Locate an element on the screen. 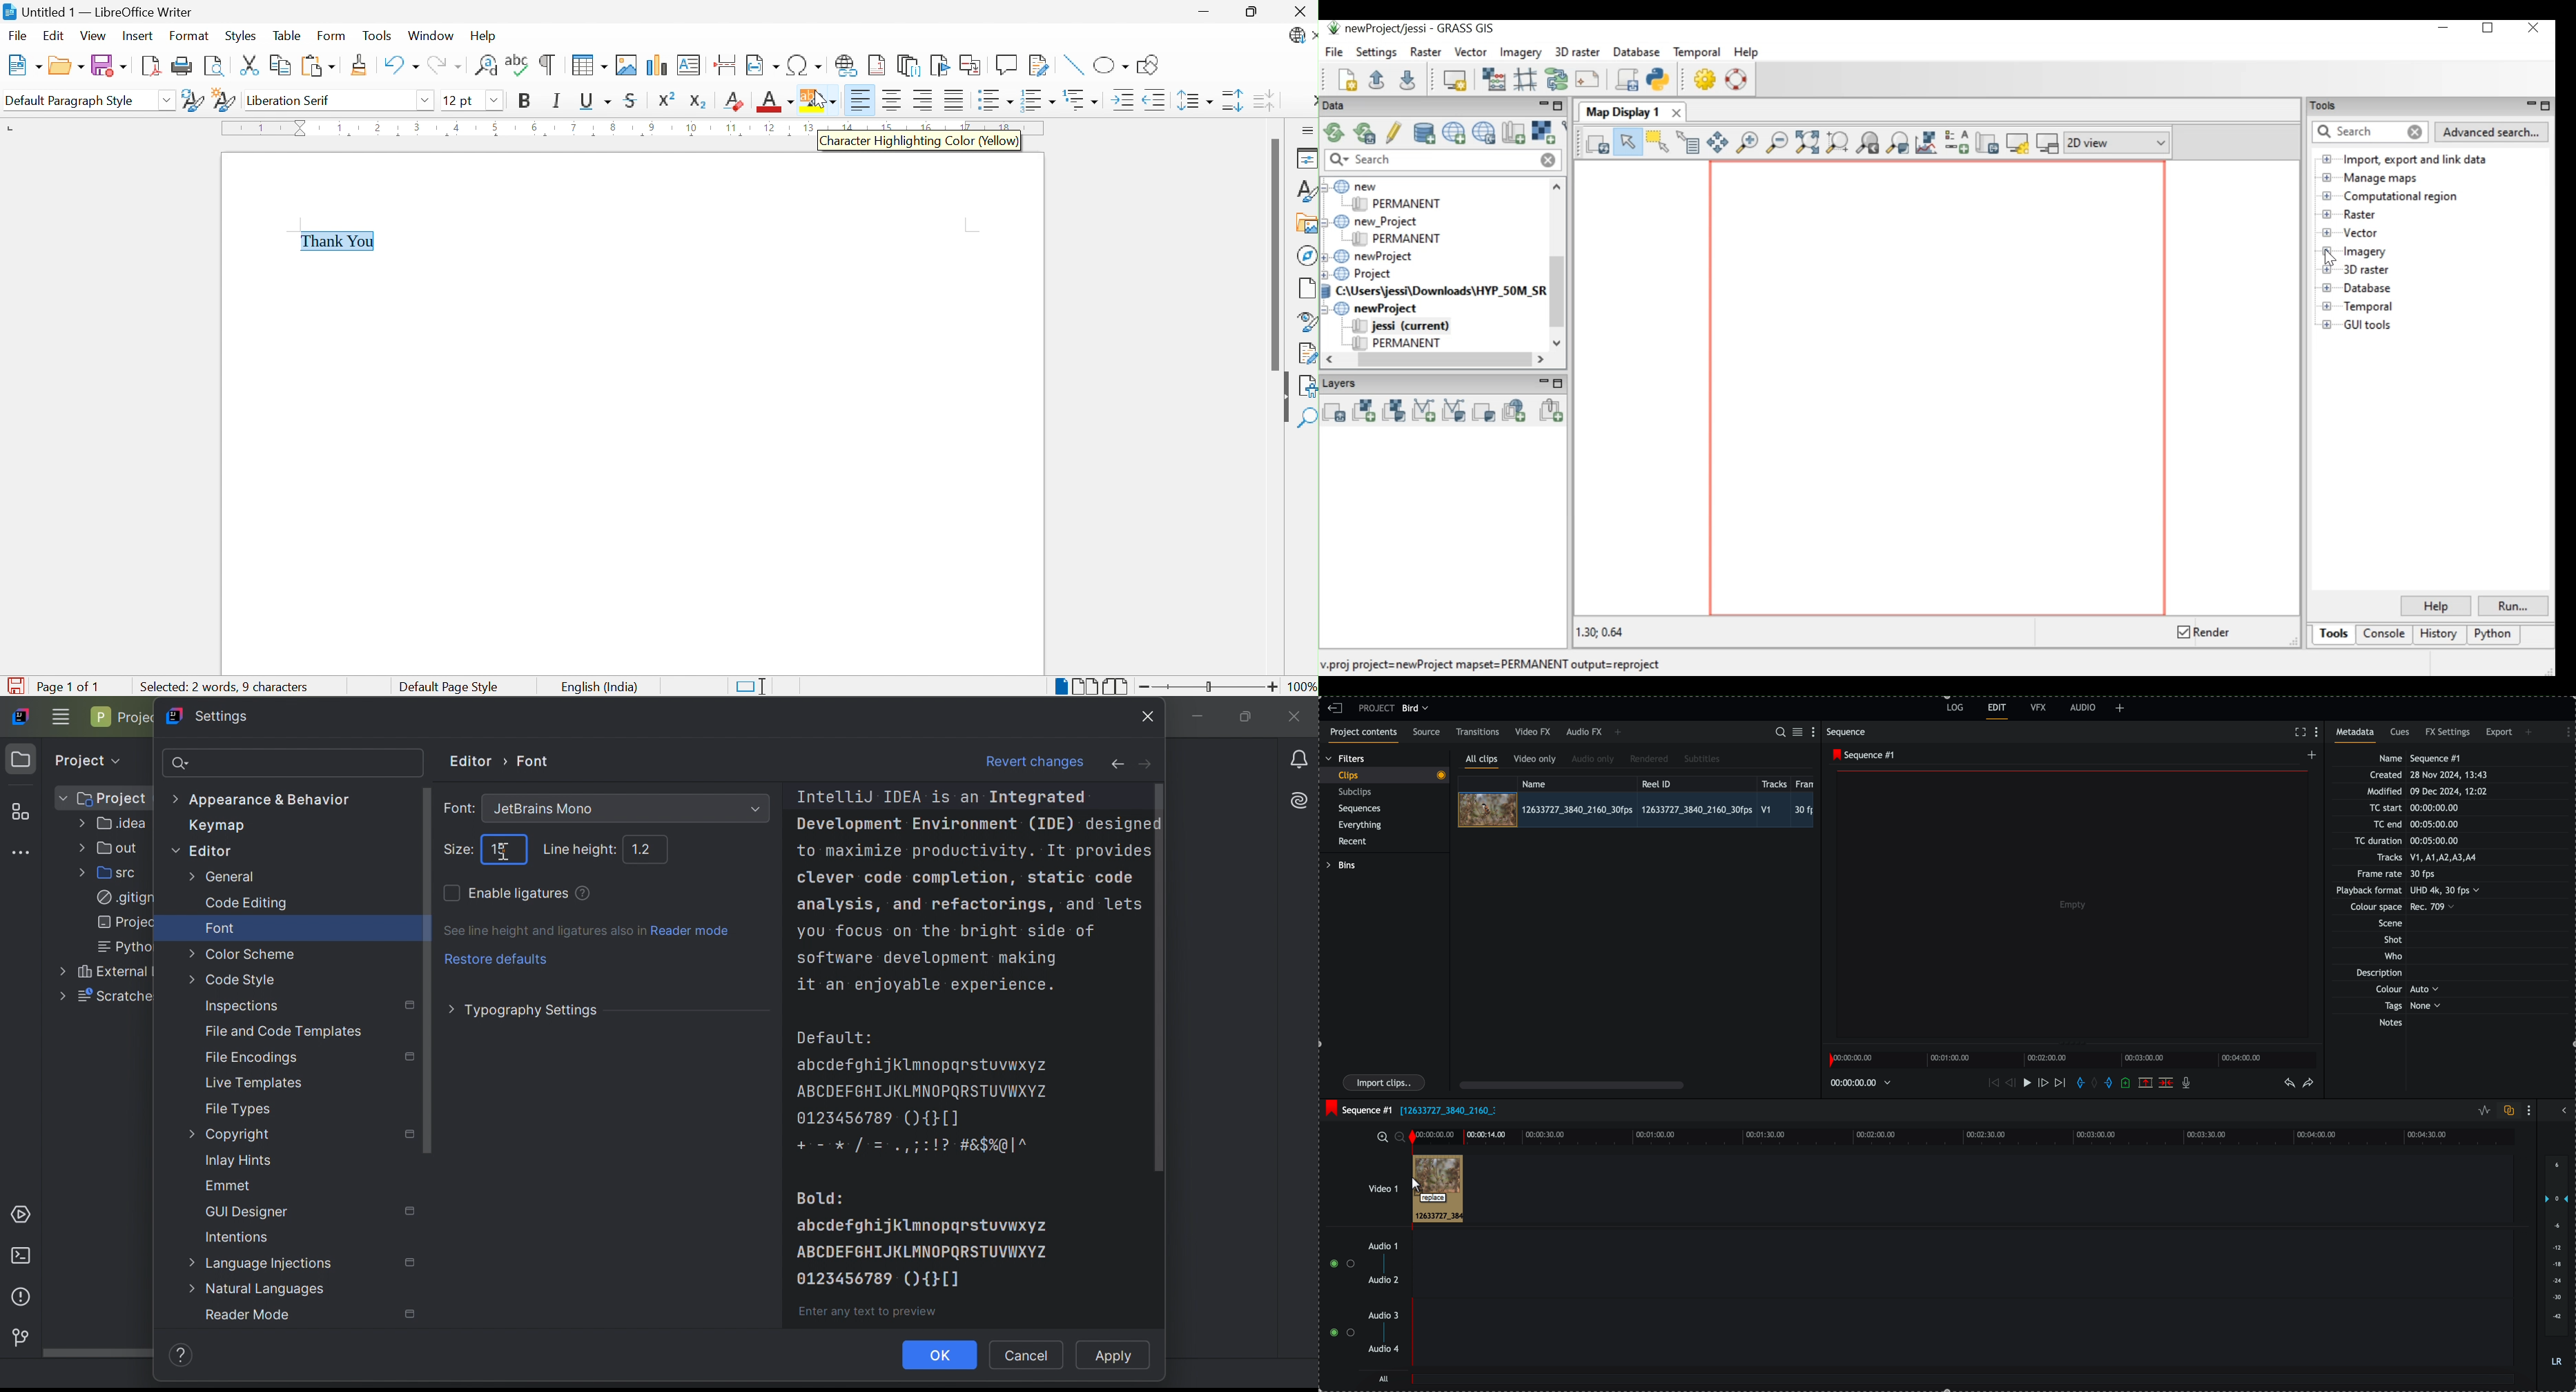  Style Navigator is located at coordinates (1304, 321).